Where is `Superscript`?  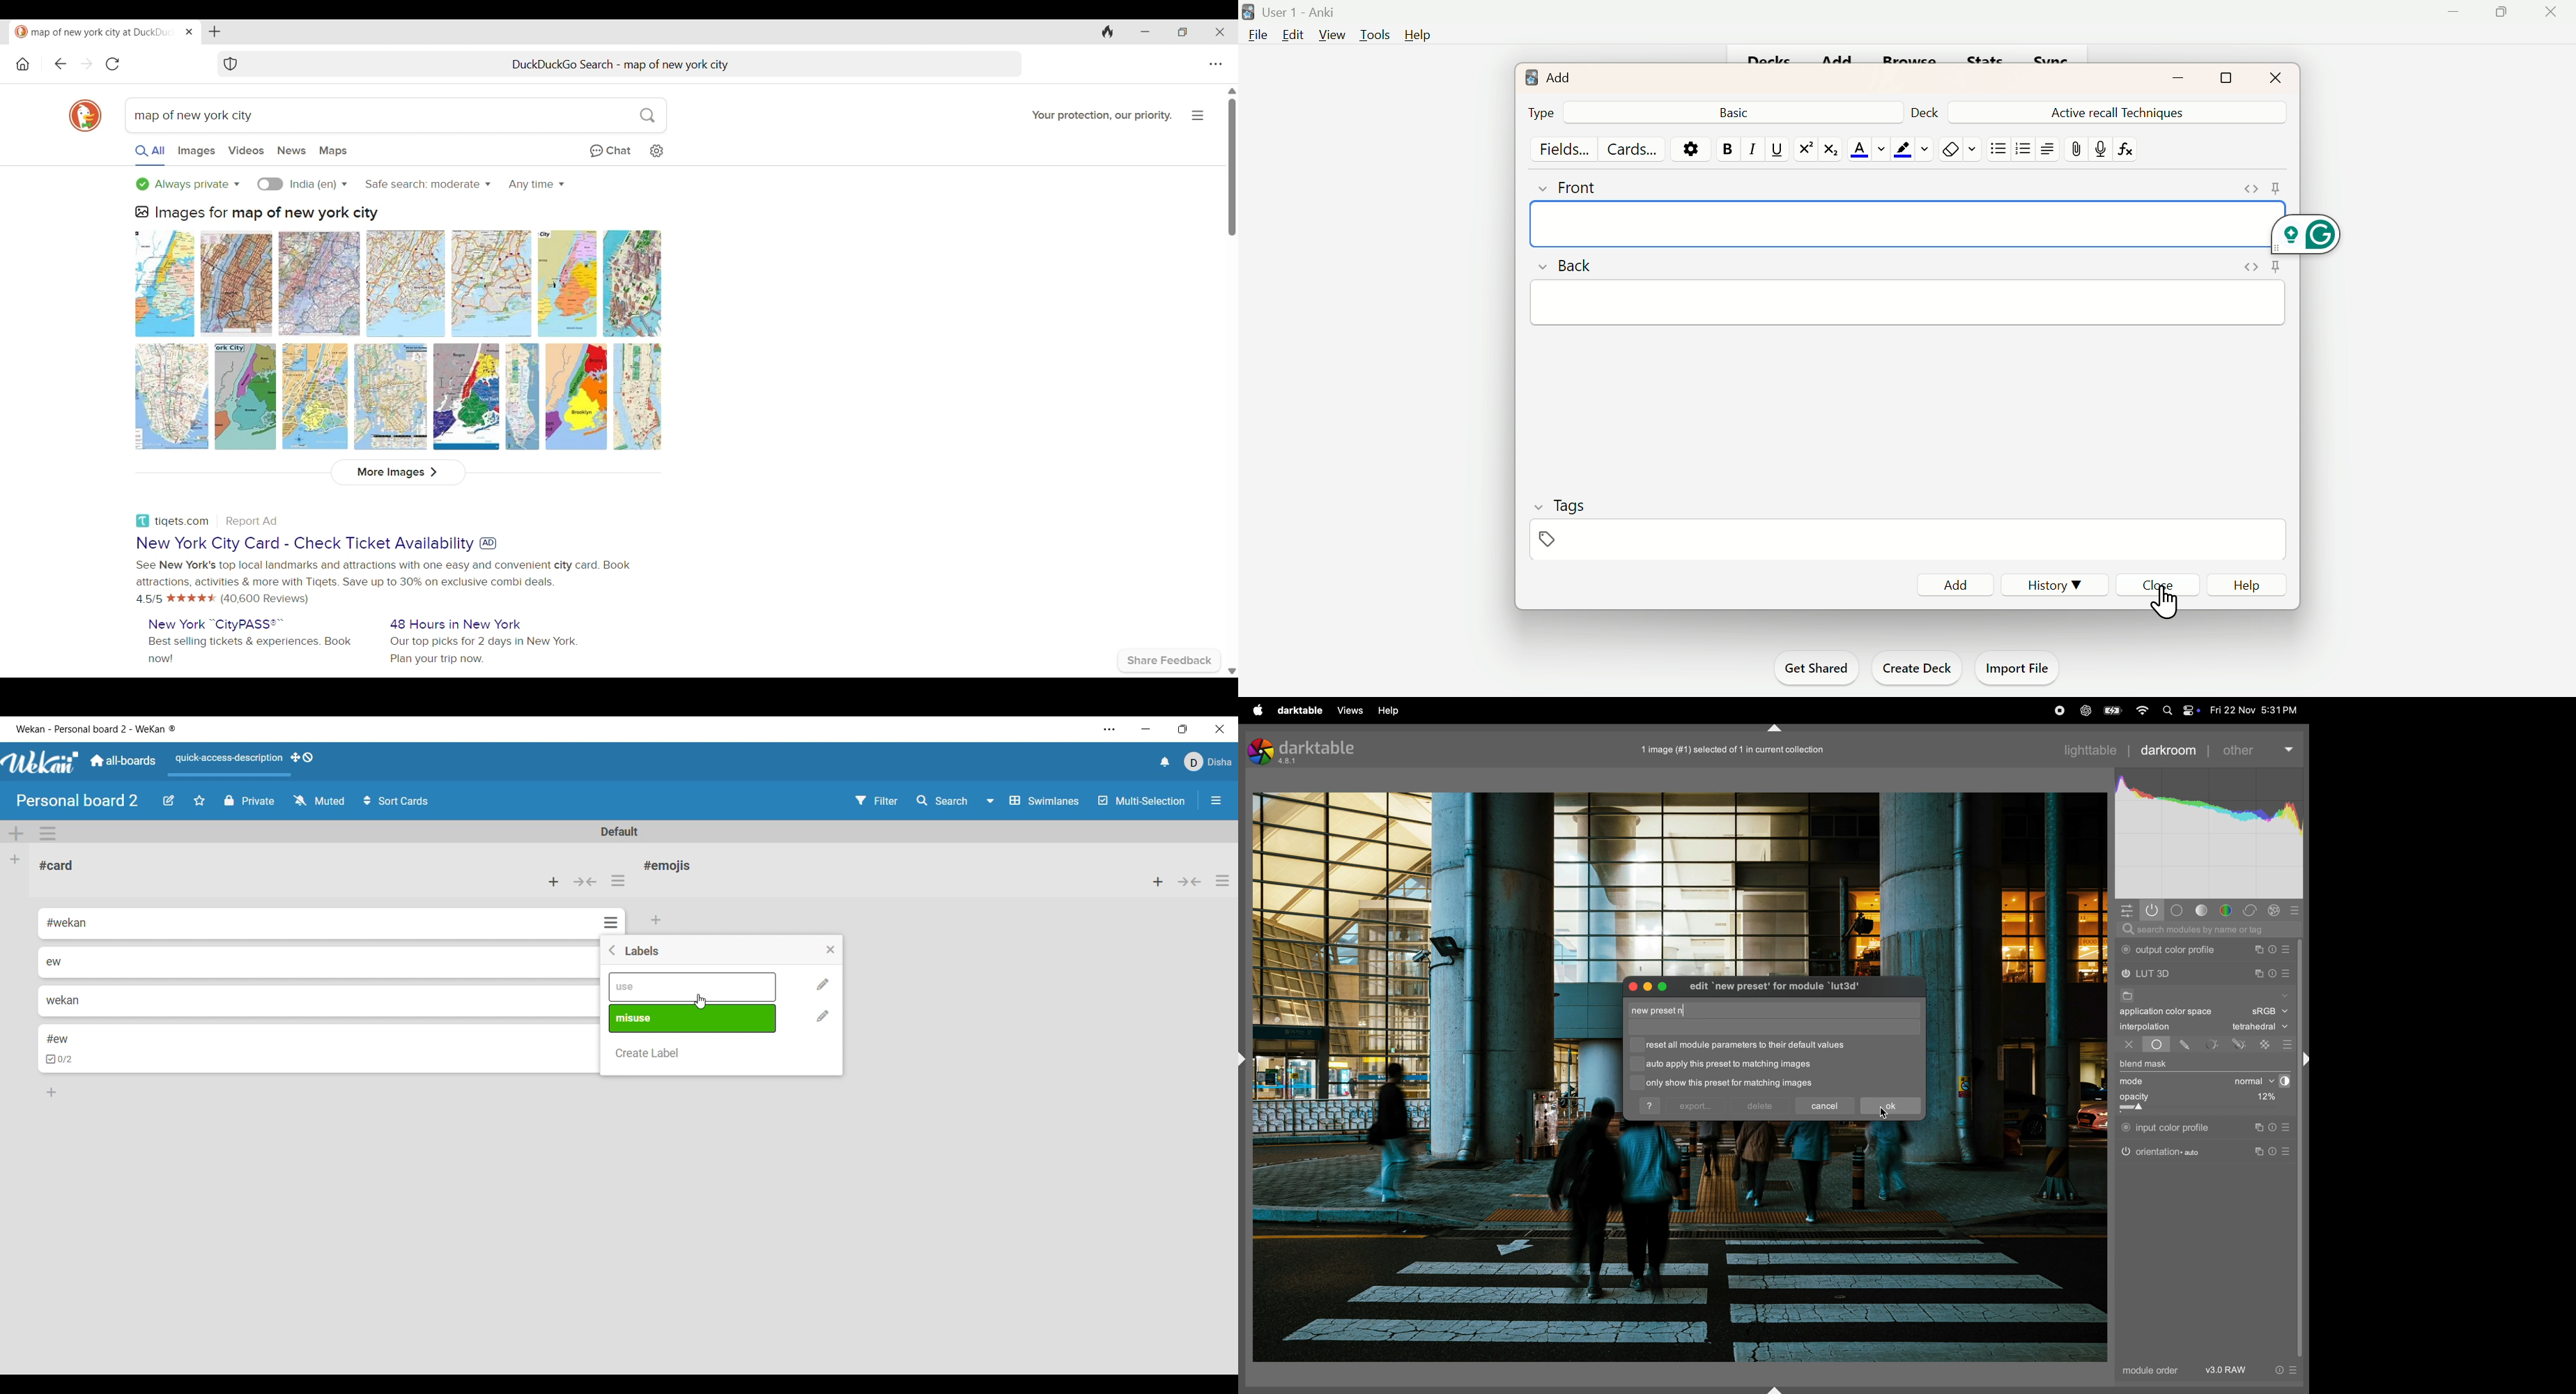 Superscript is located at coordinates (1803, 148).